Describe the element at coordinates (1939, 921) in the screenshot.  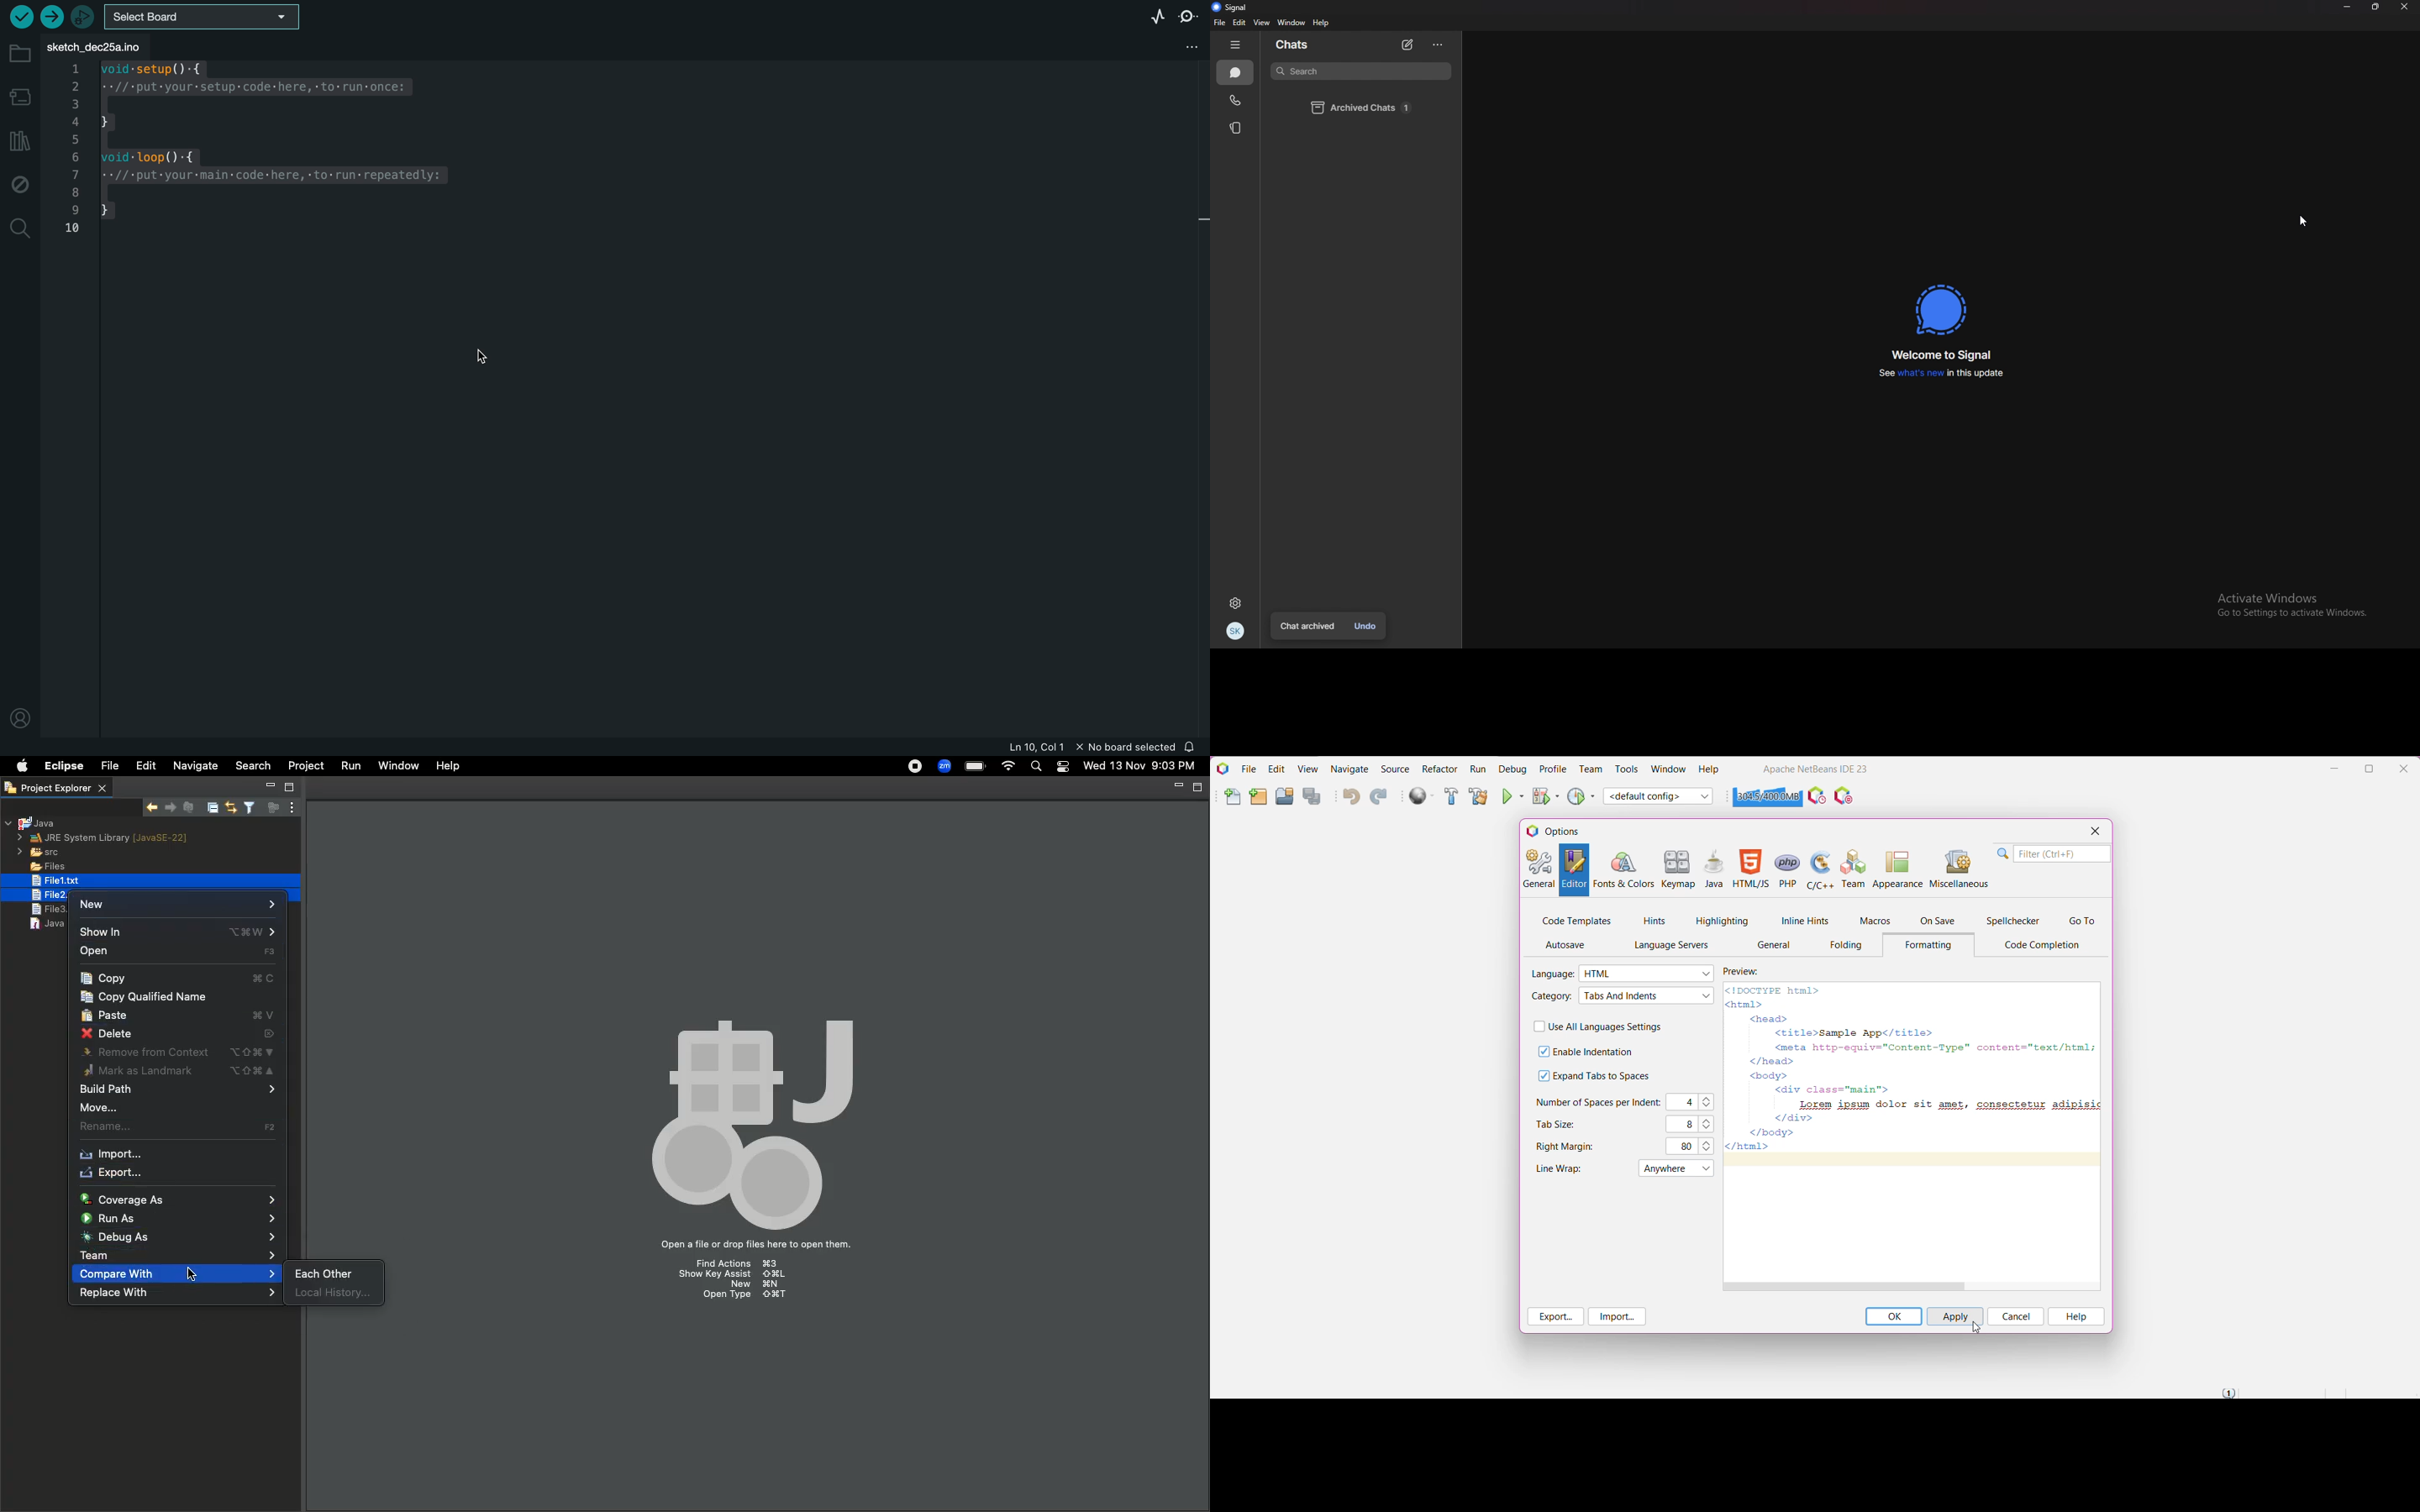
I see `On Save` at that location.